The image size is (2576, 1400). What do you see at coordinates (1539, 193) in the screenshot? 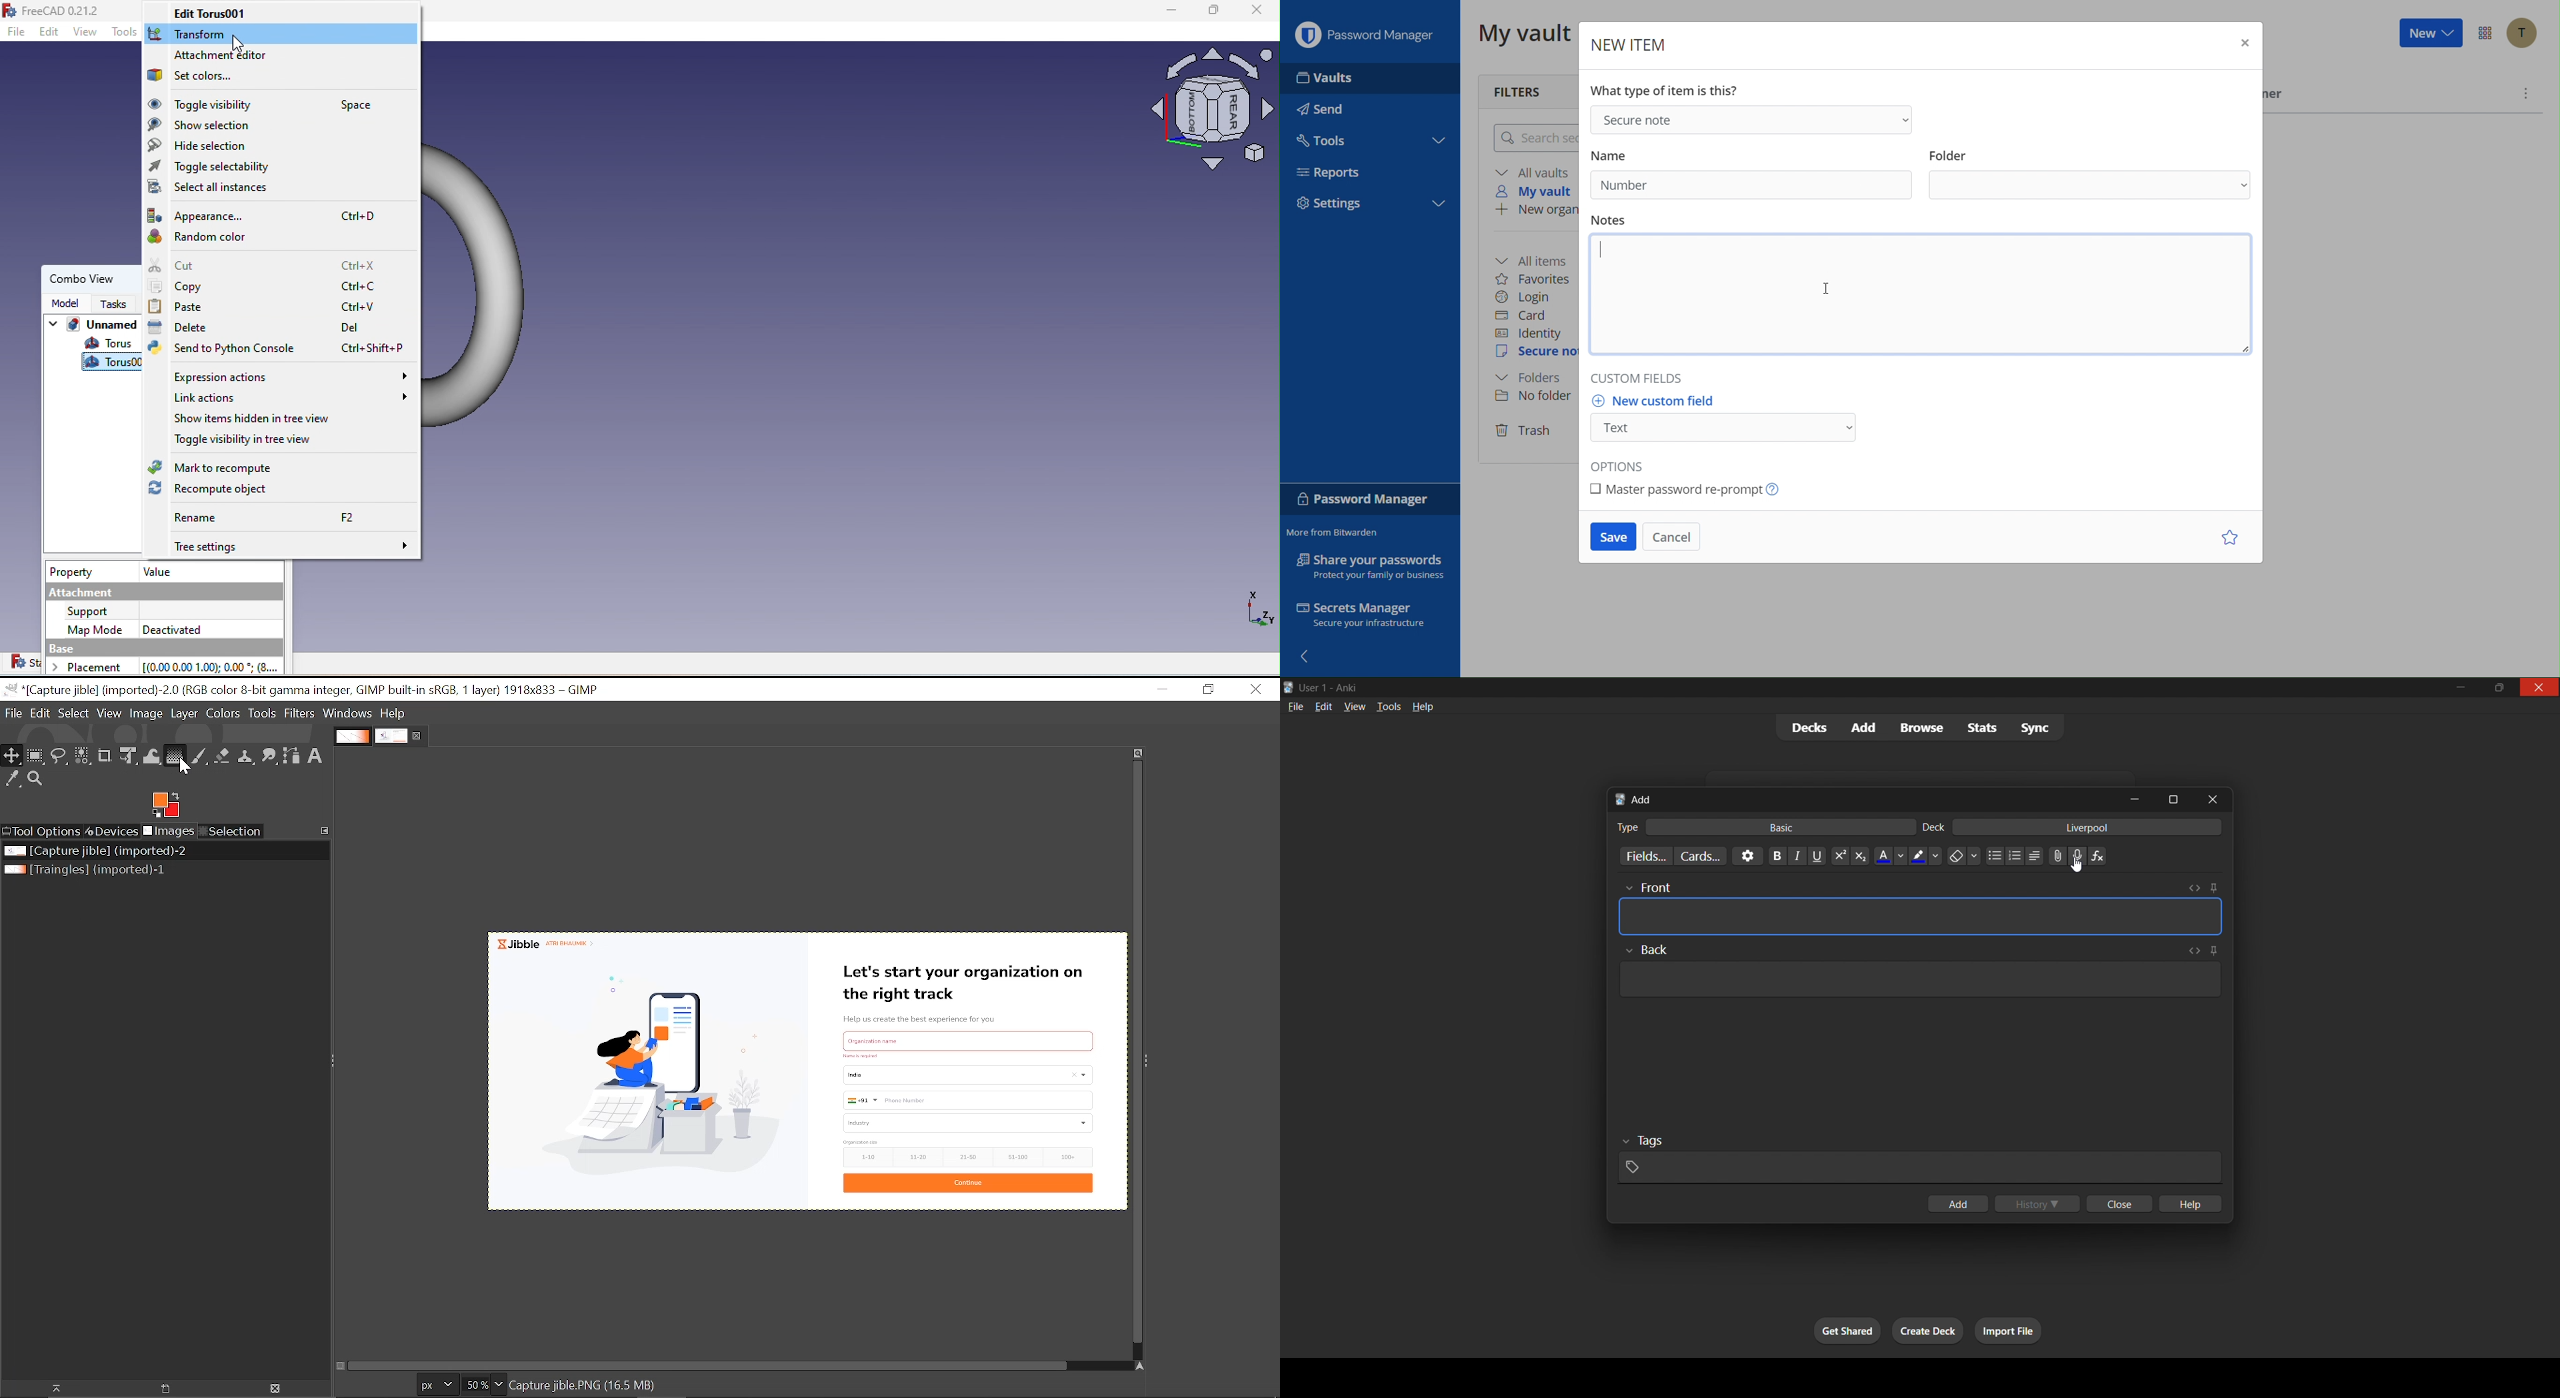
I see `My vault` at bounding box center [1539, 193].